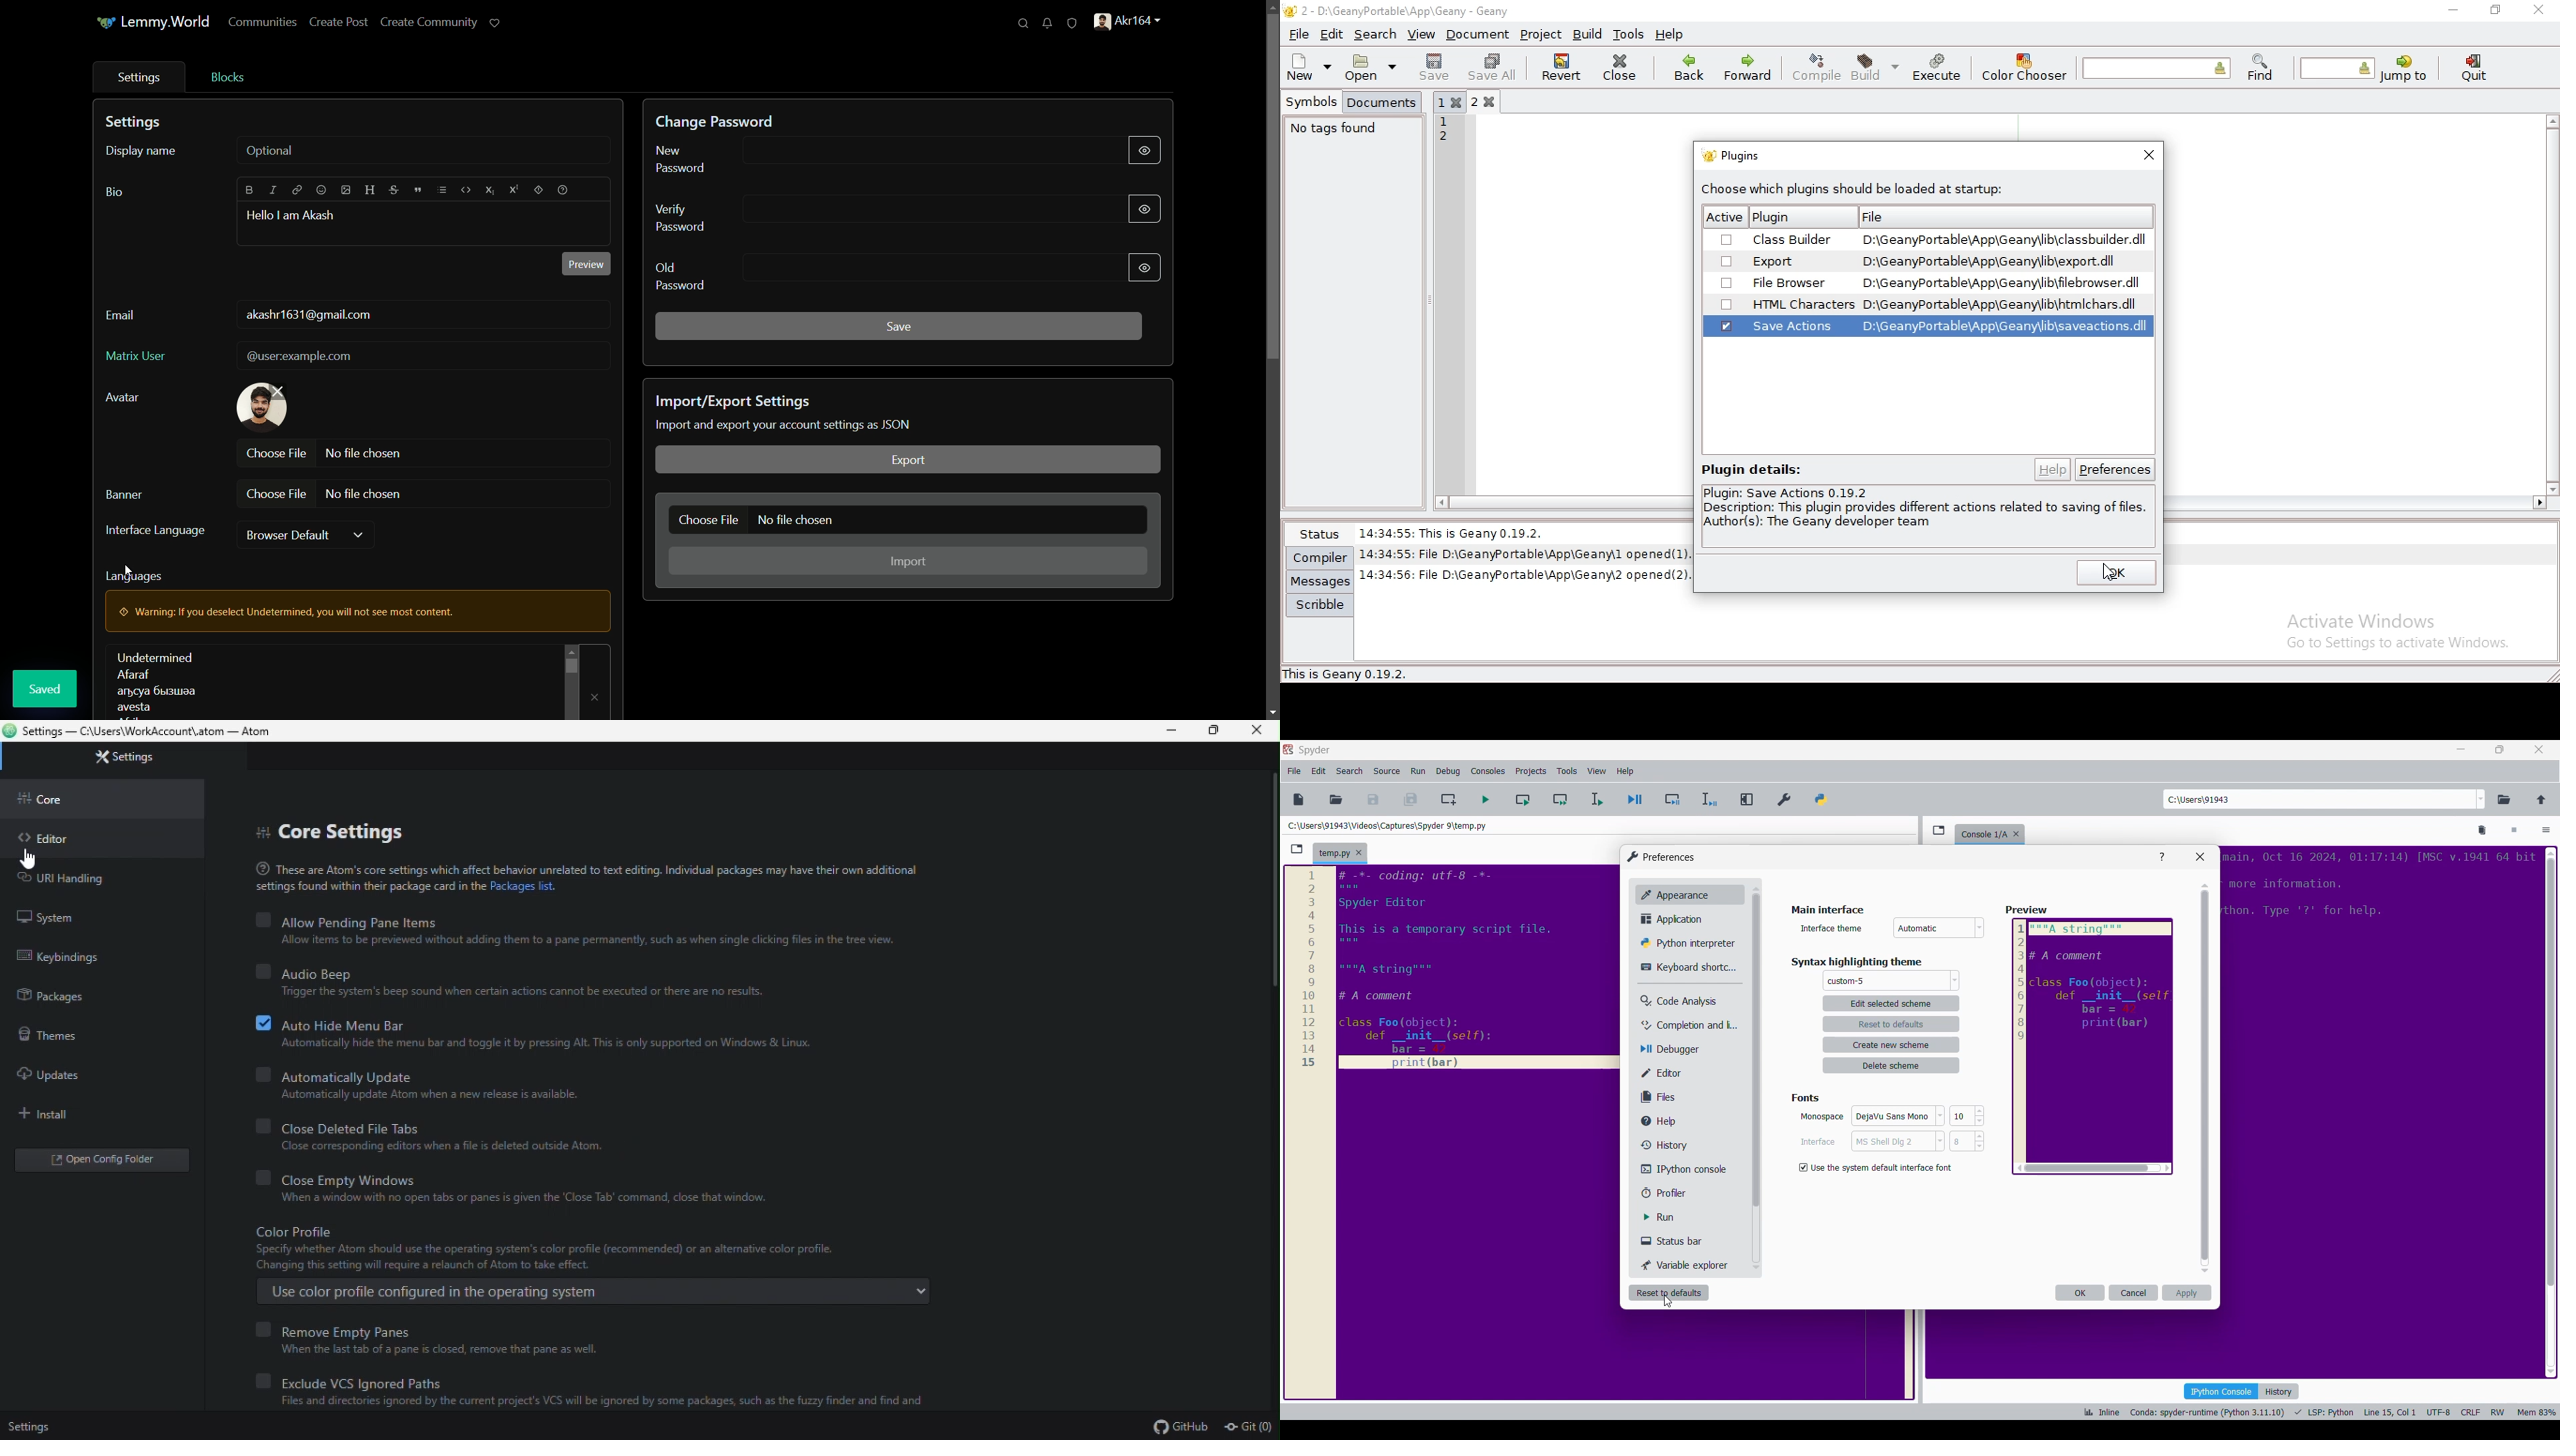 The image size is (2576, 1456). Describe the element at coordinates (2319, 799) in the screenshot. I see `Enter location` at that location.